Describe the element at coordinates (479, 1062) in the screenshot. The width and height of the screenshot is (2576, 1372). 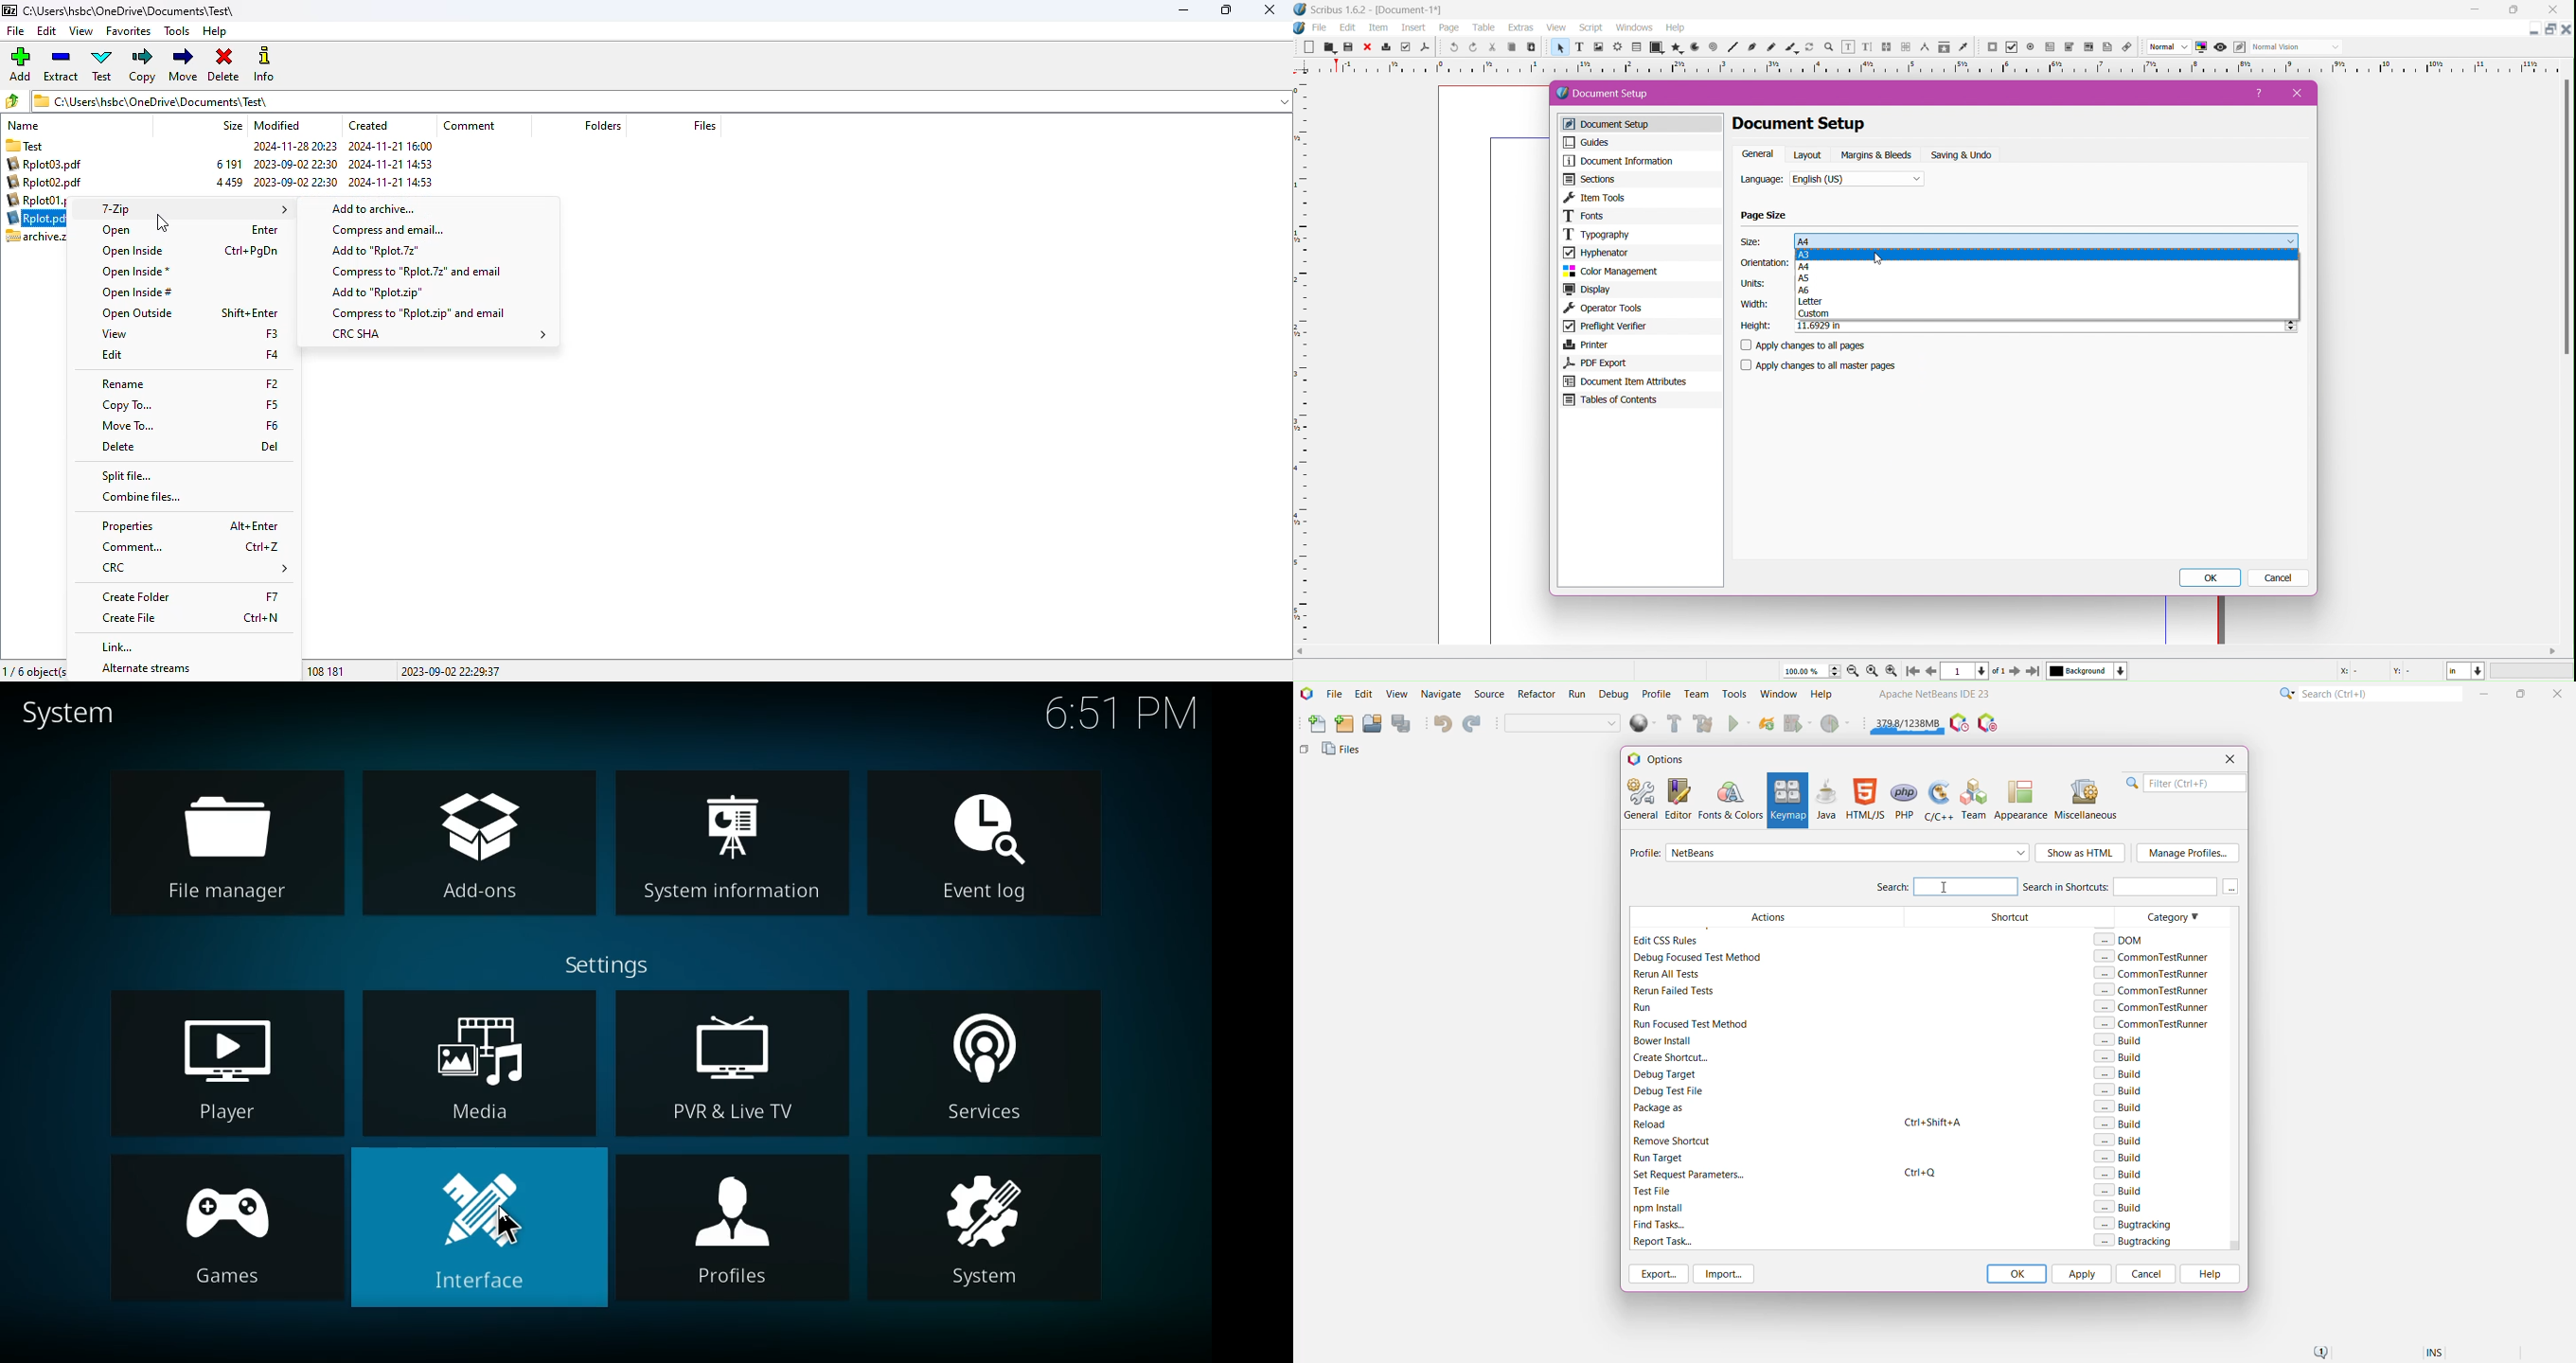
I see `media` at that location.